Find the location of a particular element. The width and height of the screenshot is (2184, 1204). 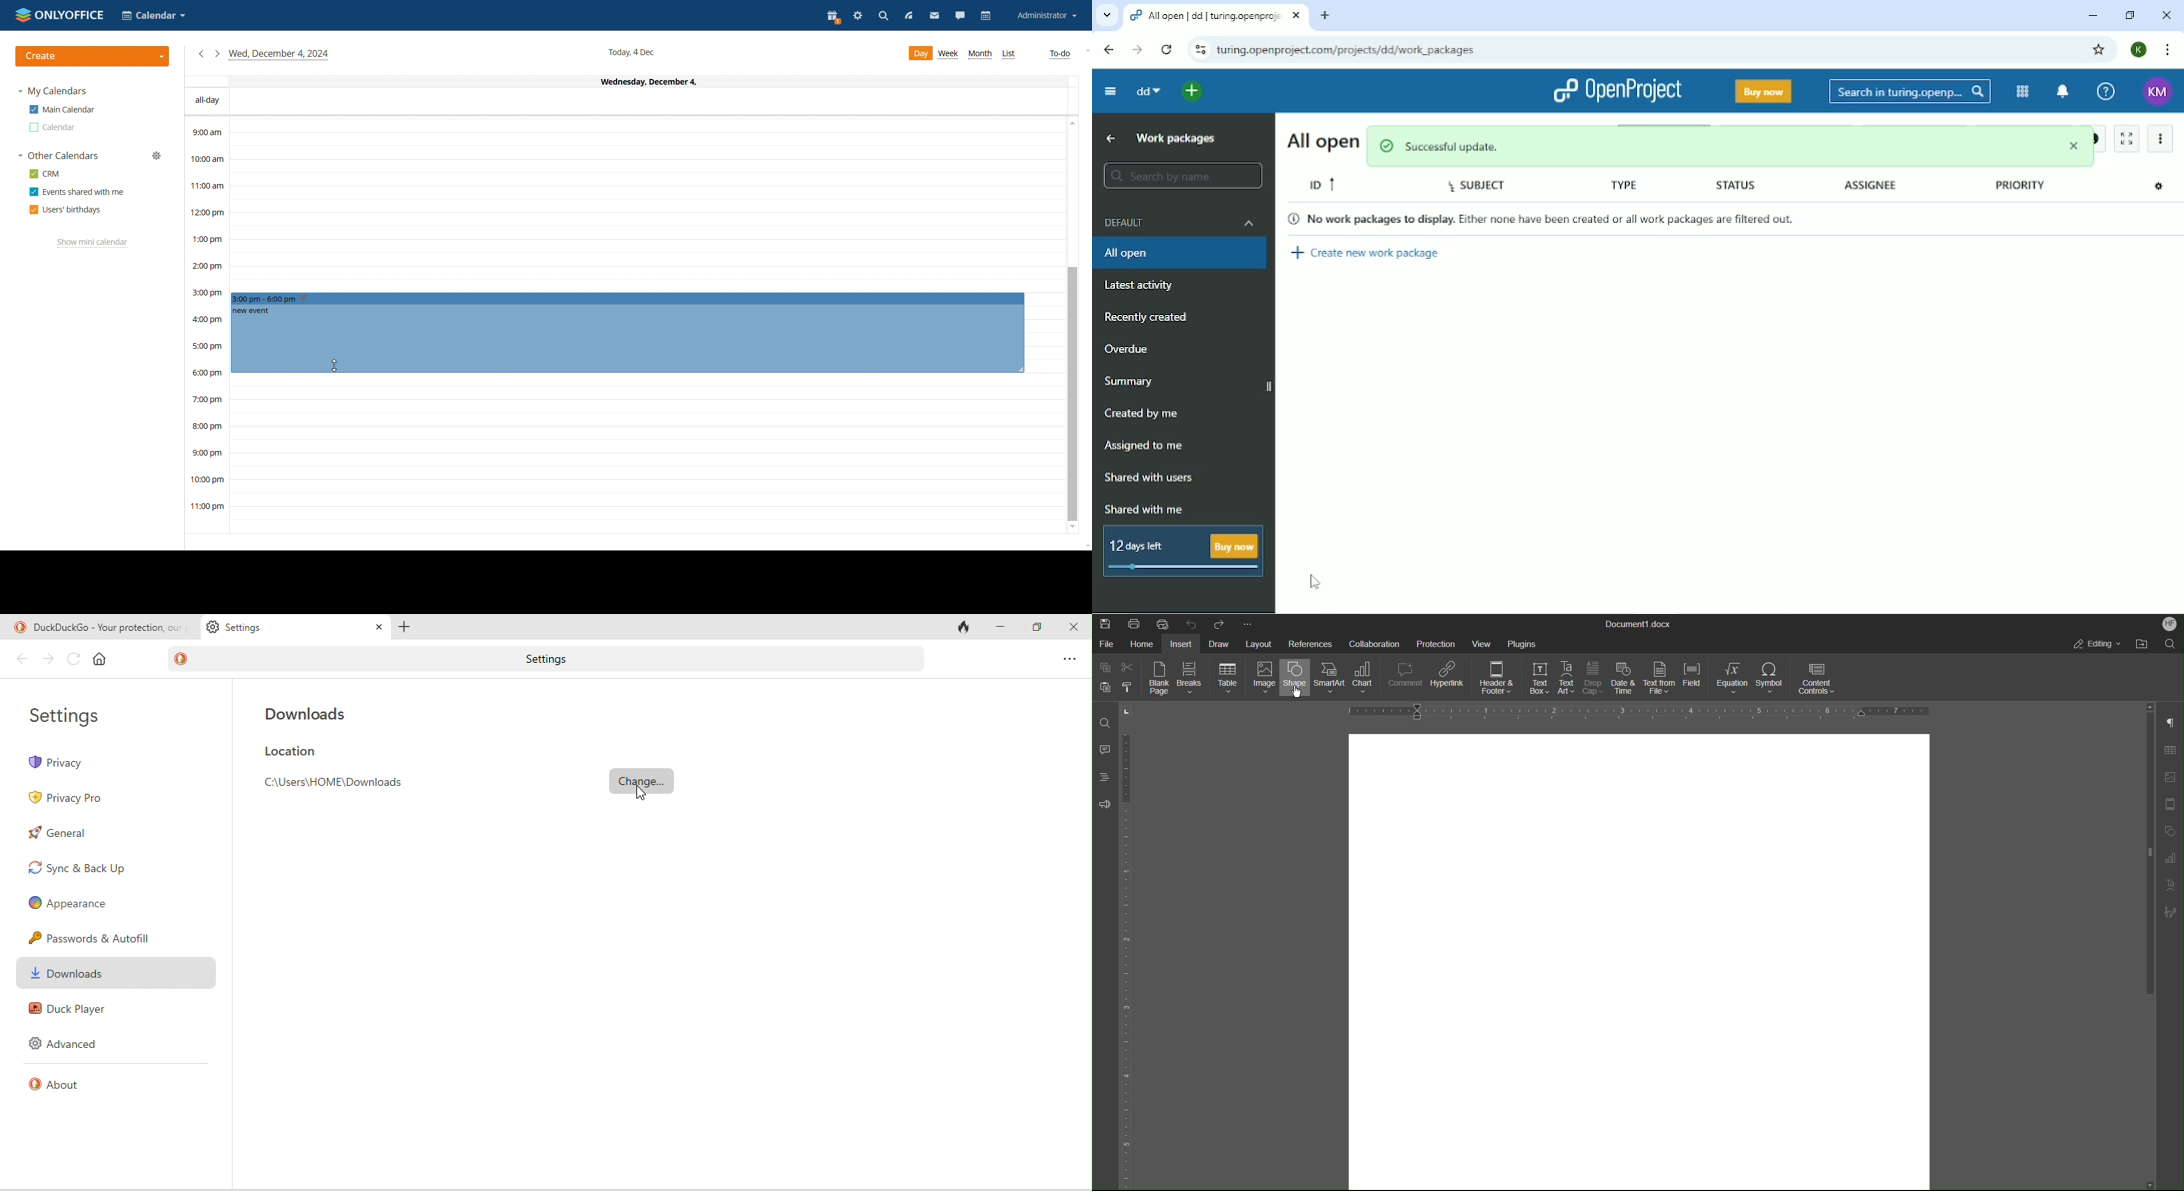

scroll down is located at coordinates (1073, 530).